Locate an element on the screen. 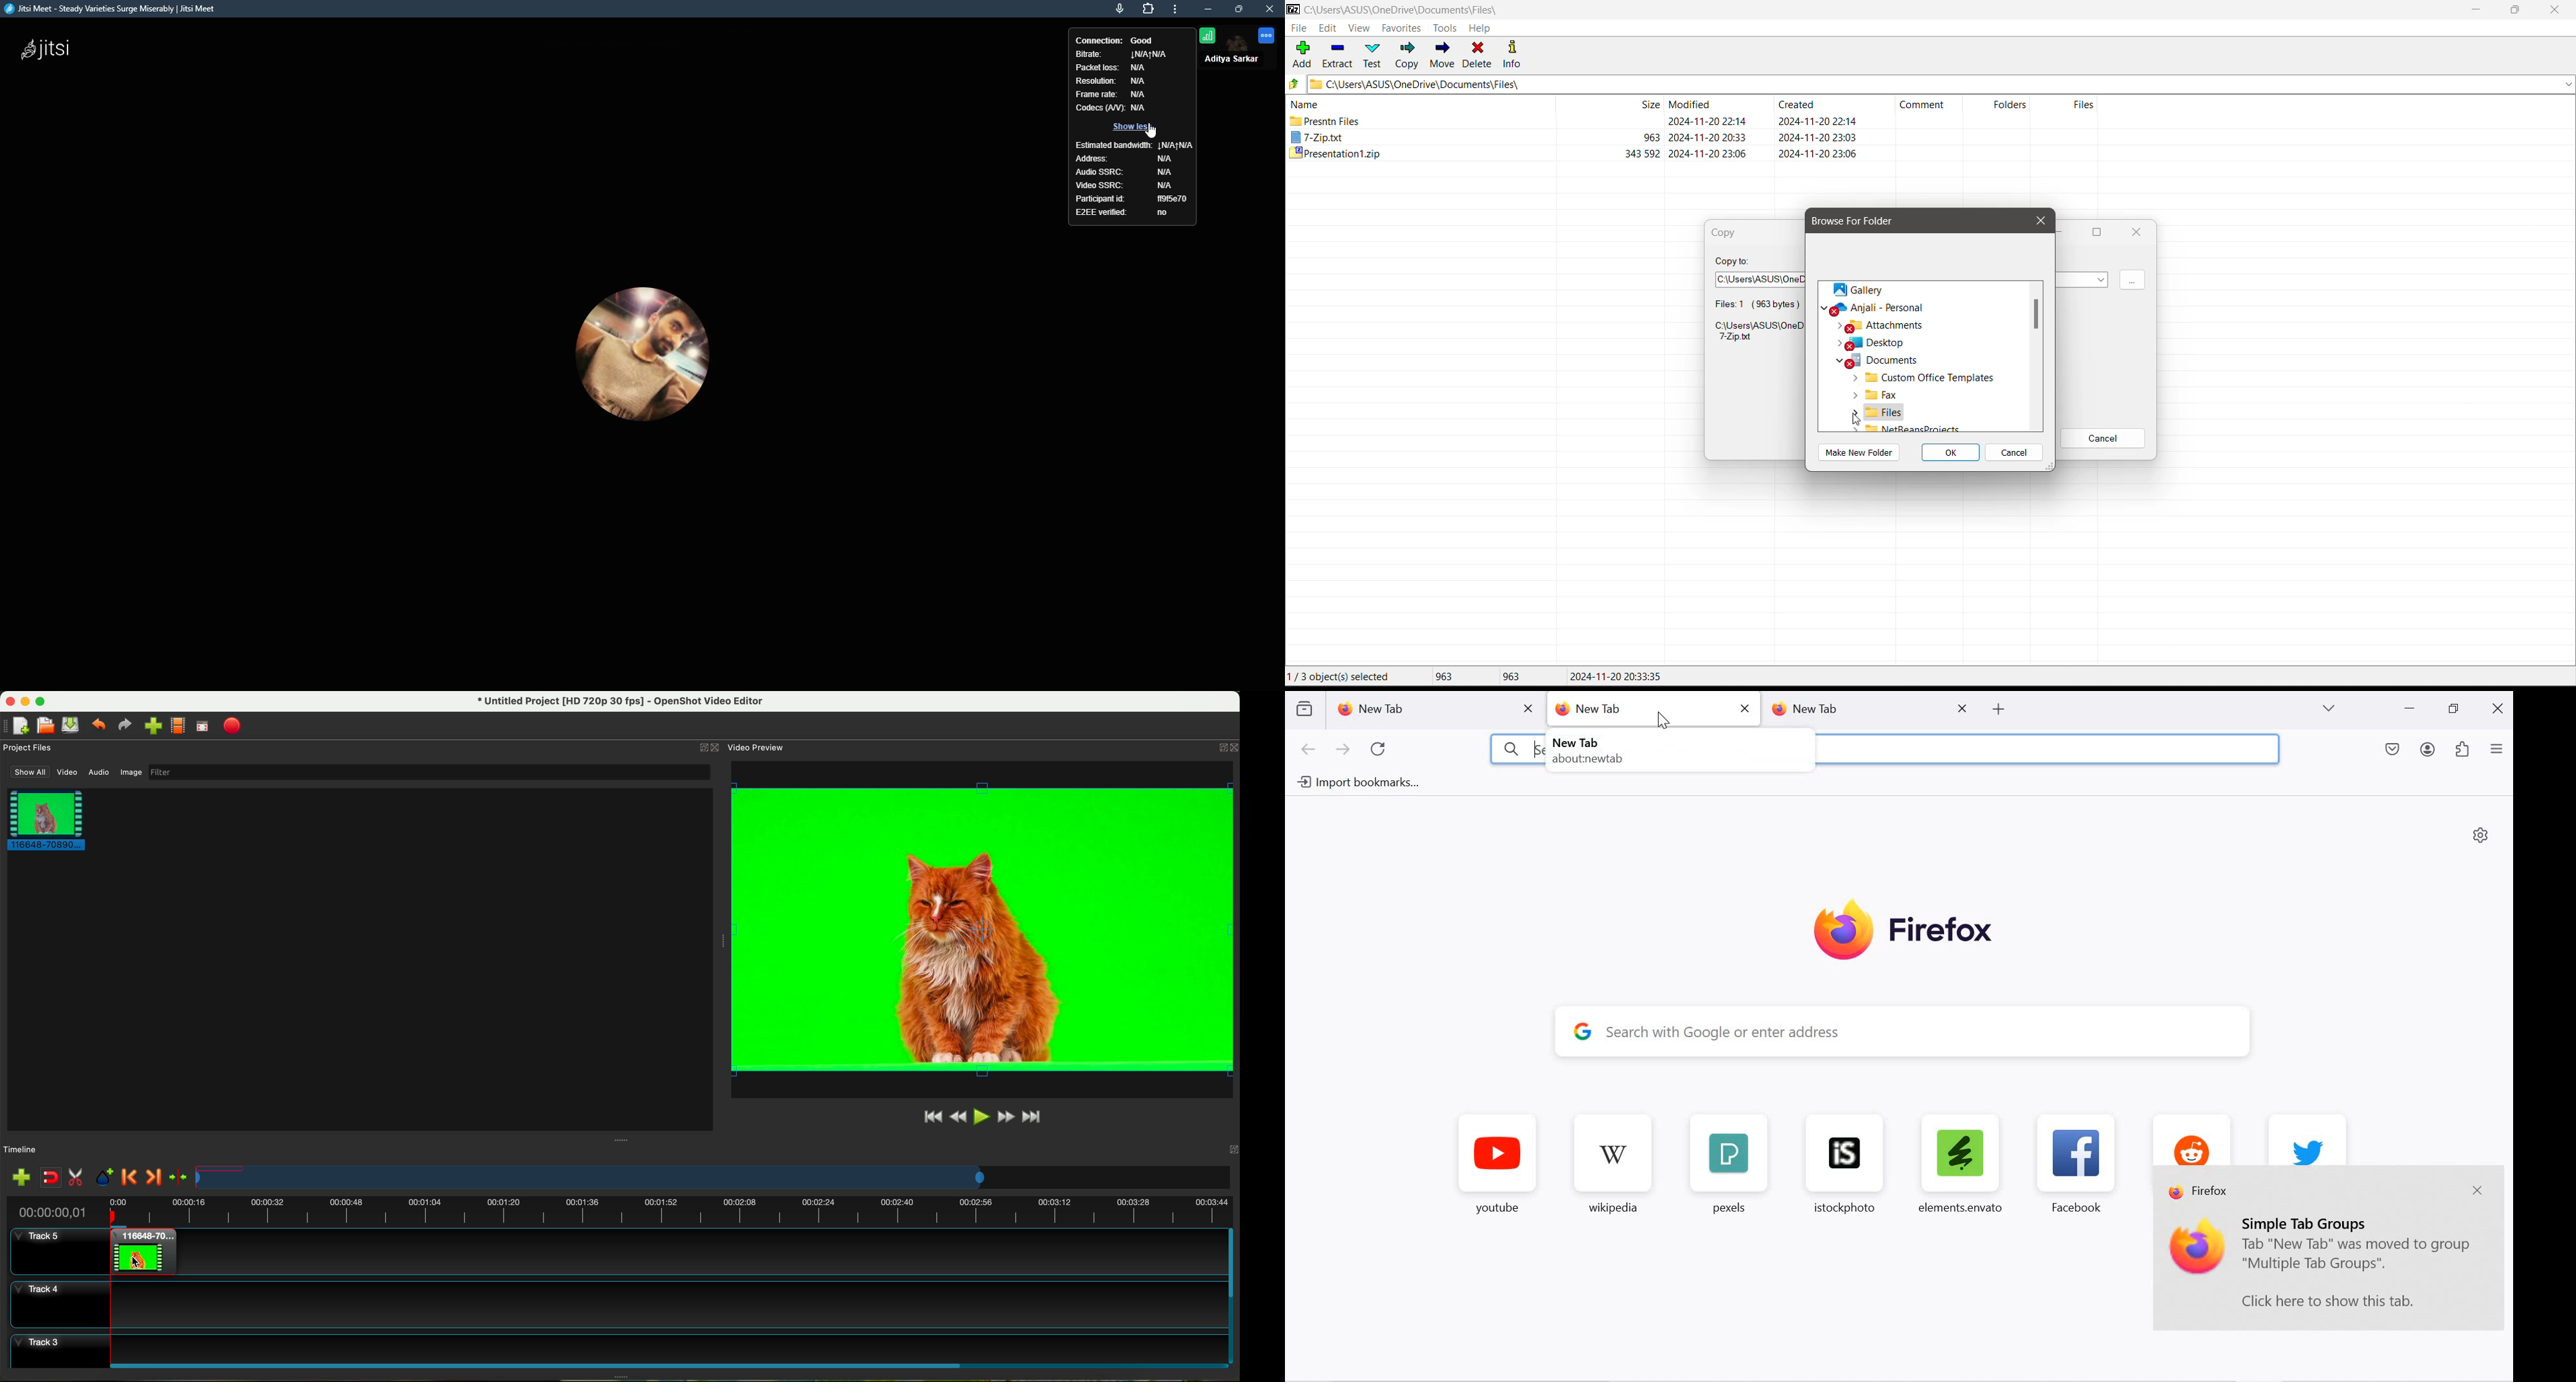  e2ee verified is located at coordinates (1101, 212).